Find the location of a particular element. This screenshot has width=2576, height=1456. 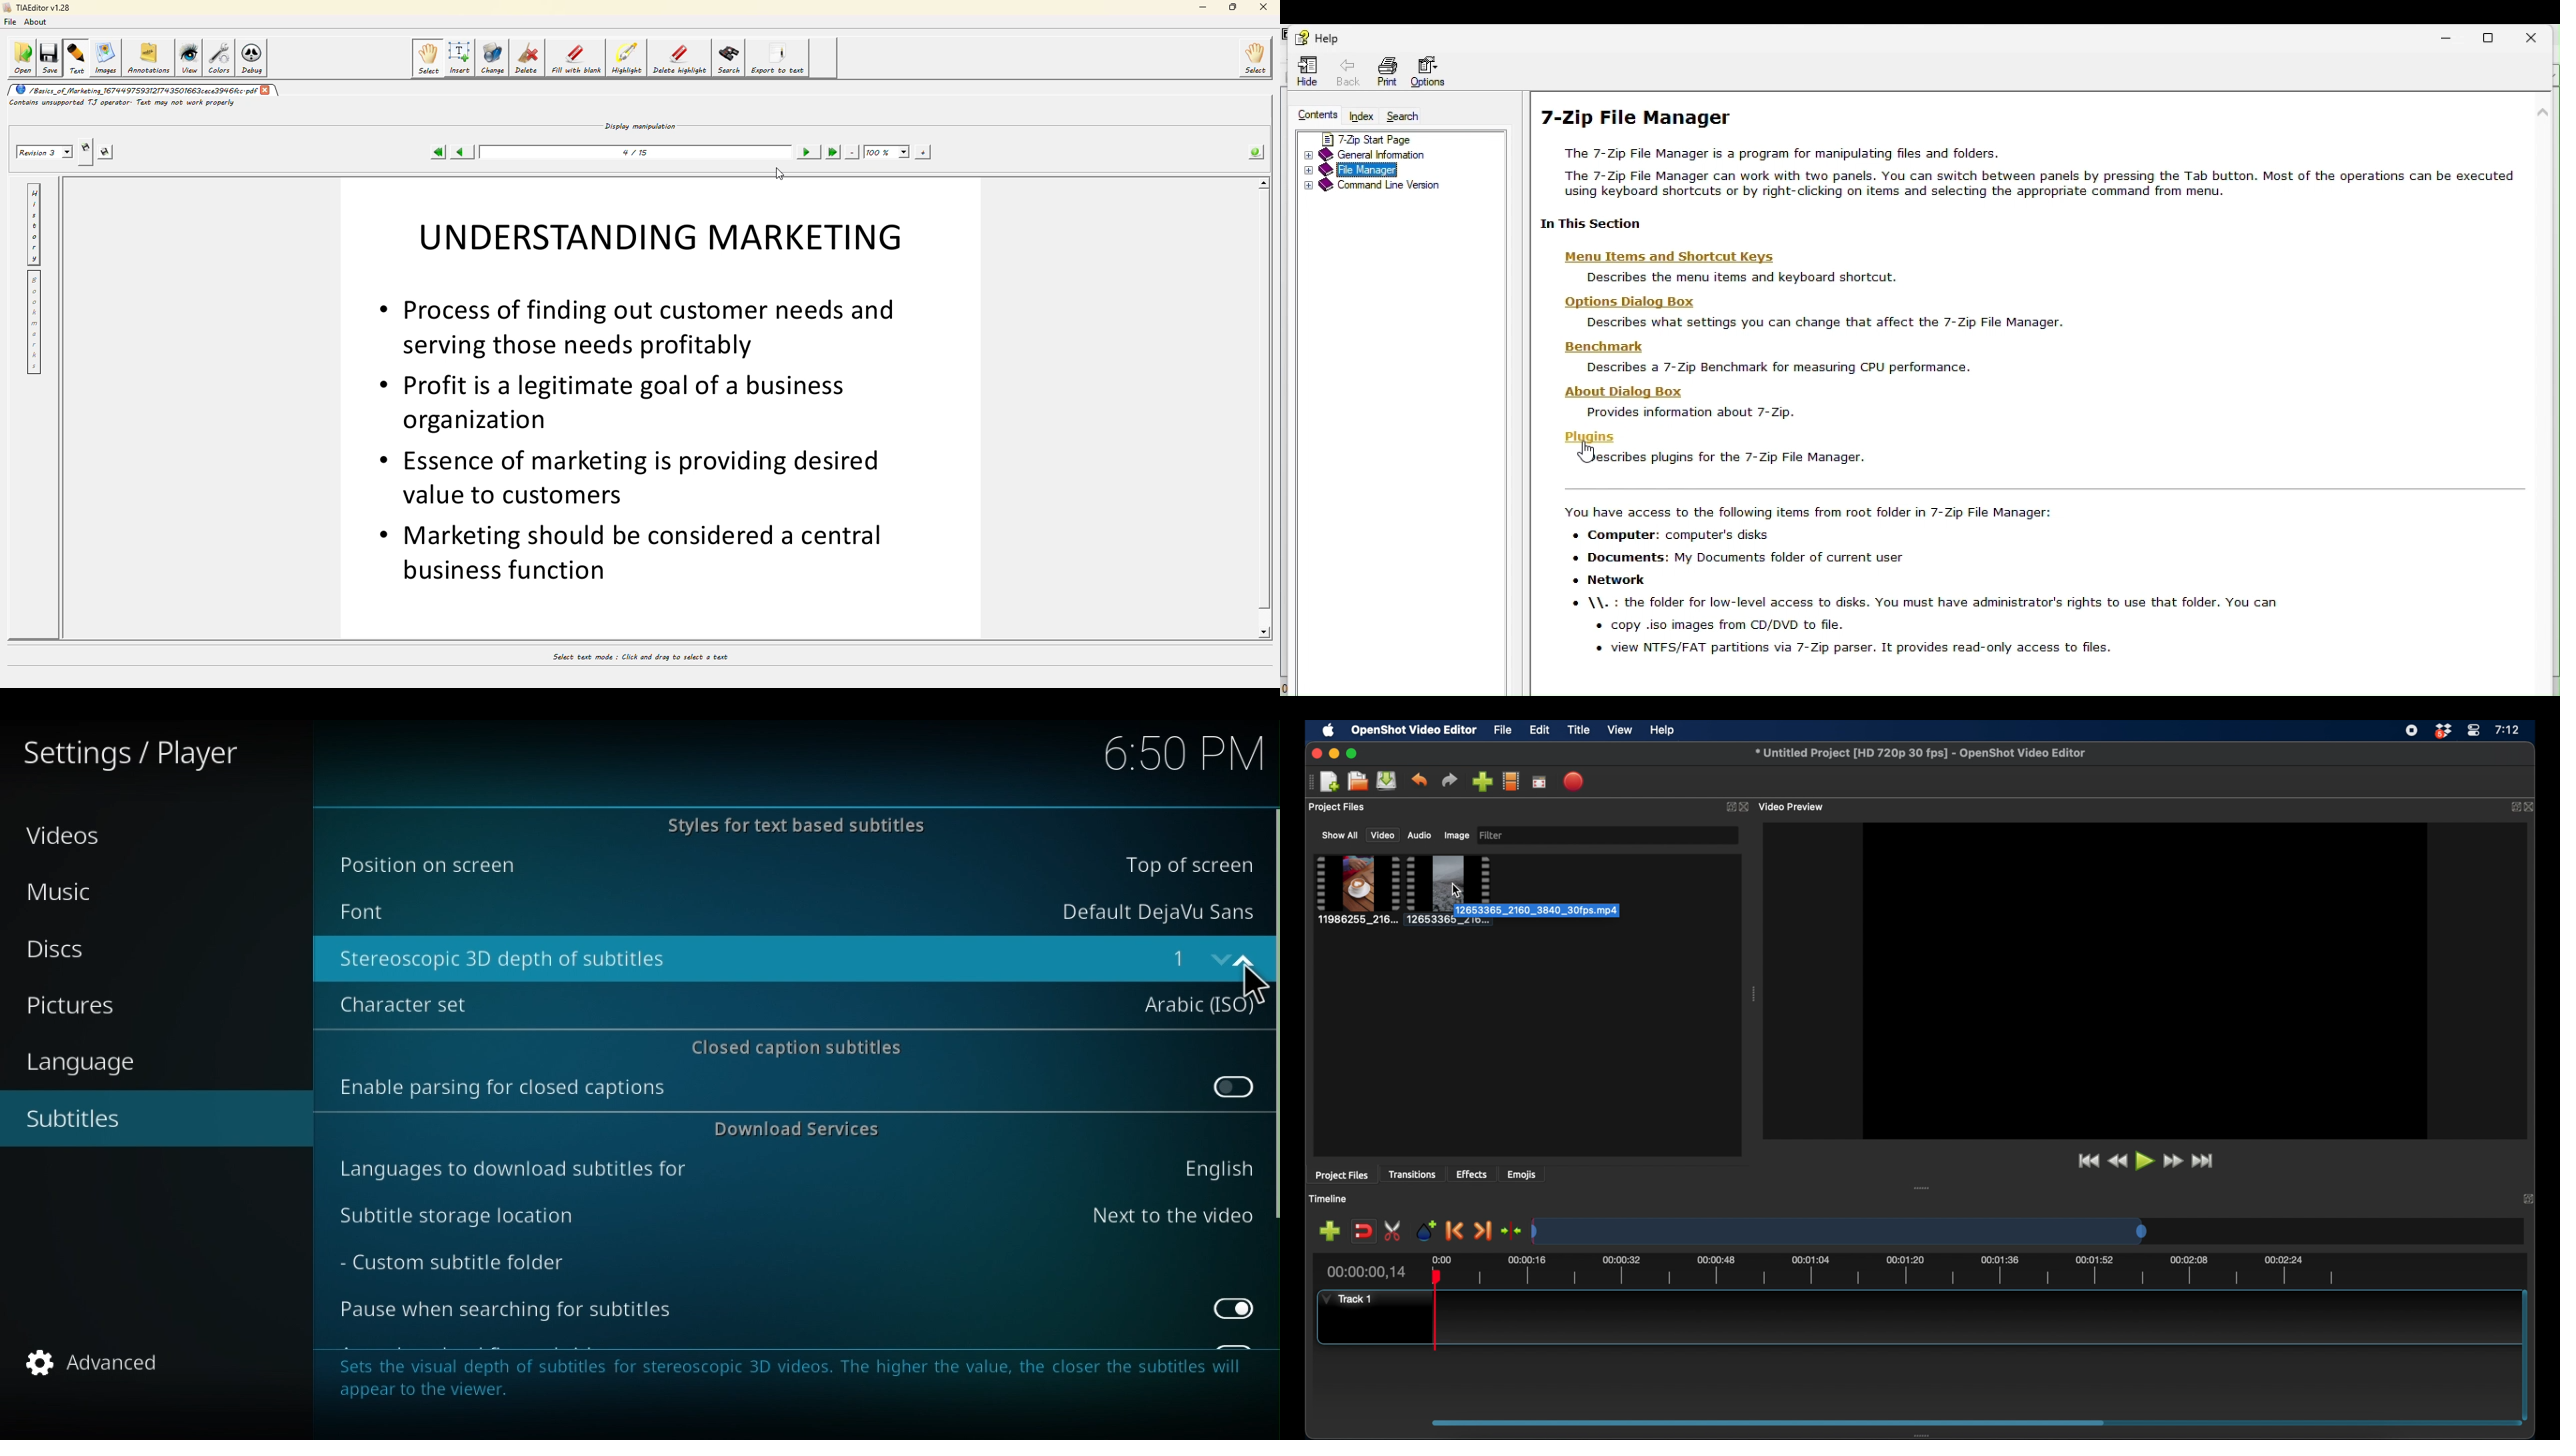

Time is located at coordinates (1179, 753).